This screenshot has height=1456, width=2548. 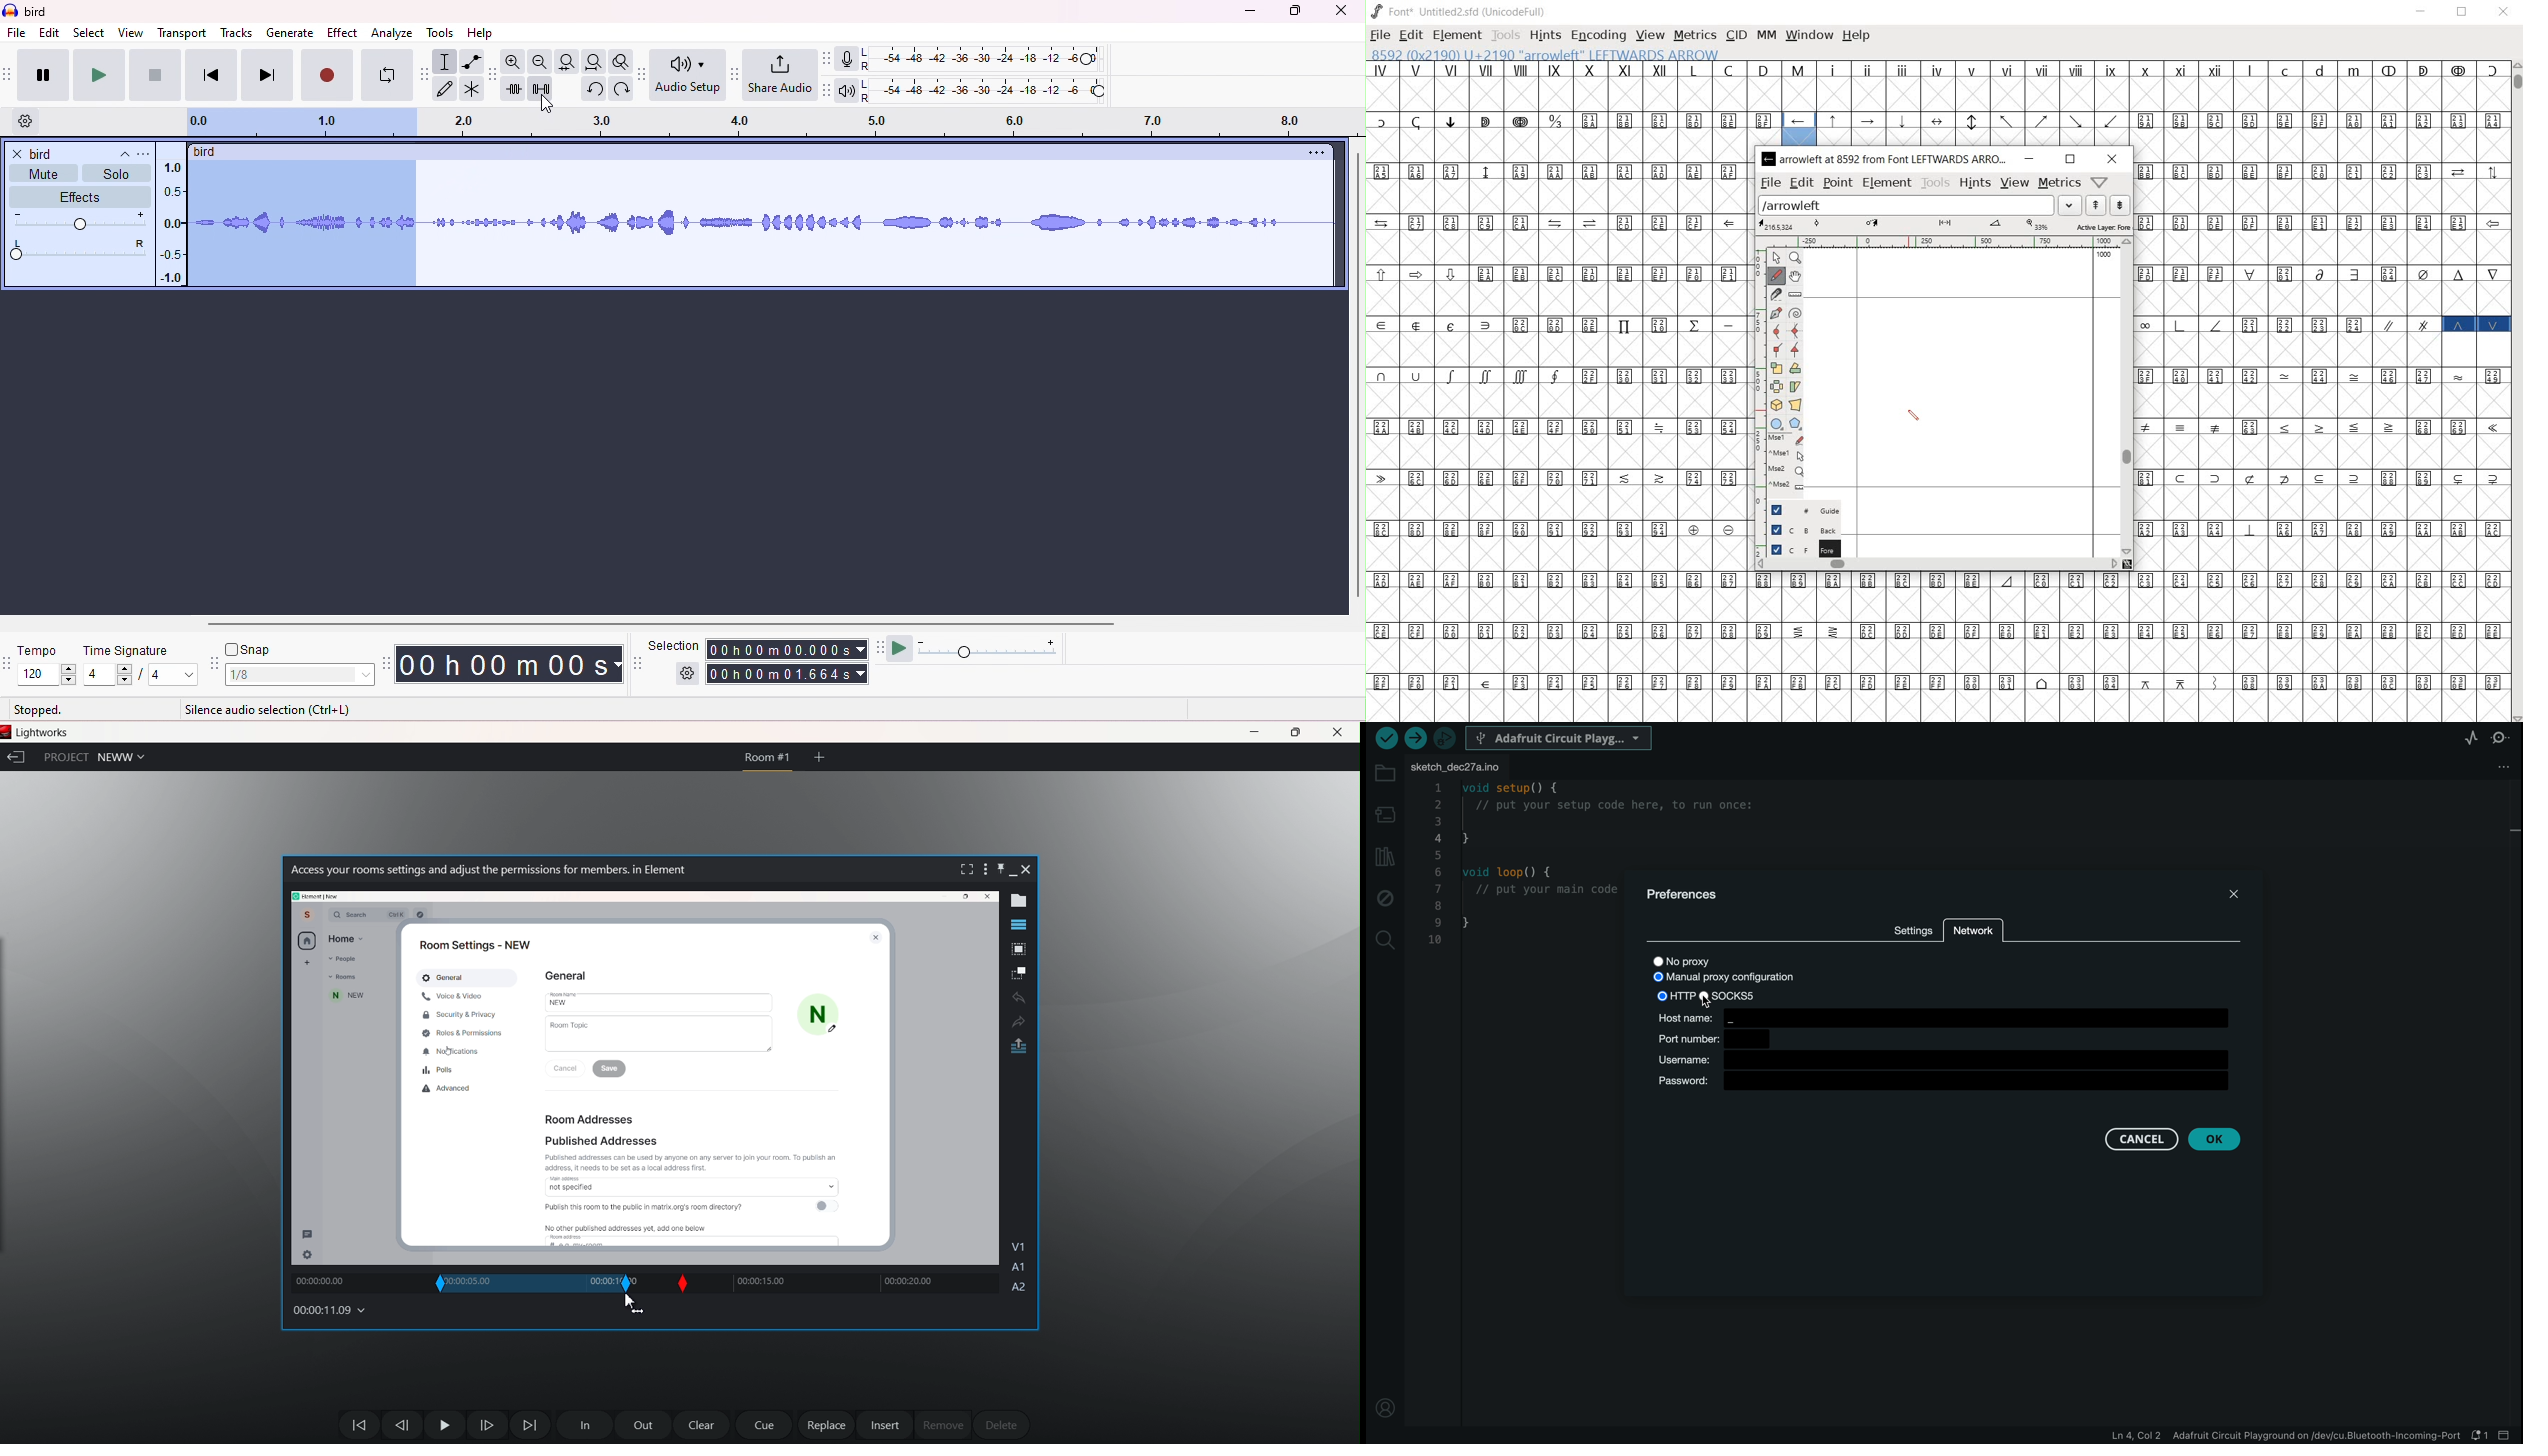 What do you see at coordinates (1776, 275) in the screenshot?
I see `draw a freehand curve` at bounding box center [1776, 275].